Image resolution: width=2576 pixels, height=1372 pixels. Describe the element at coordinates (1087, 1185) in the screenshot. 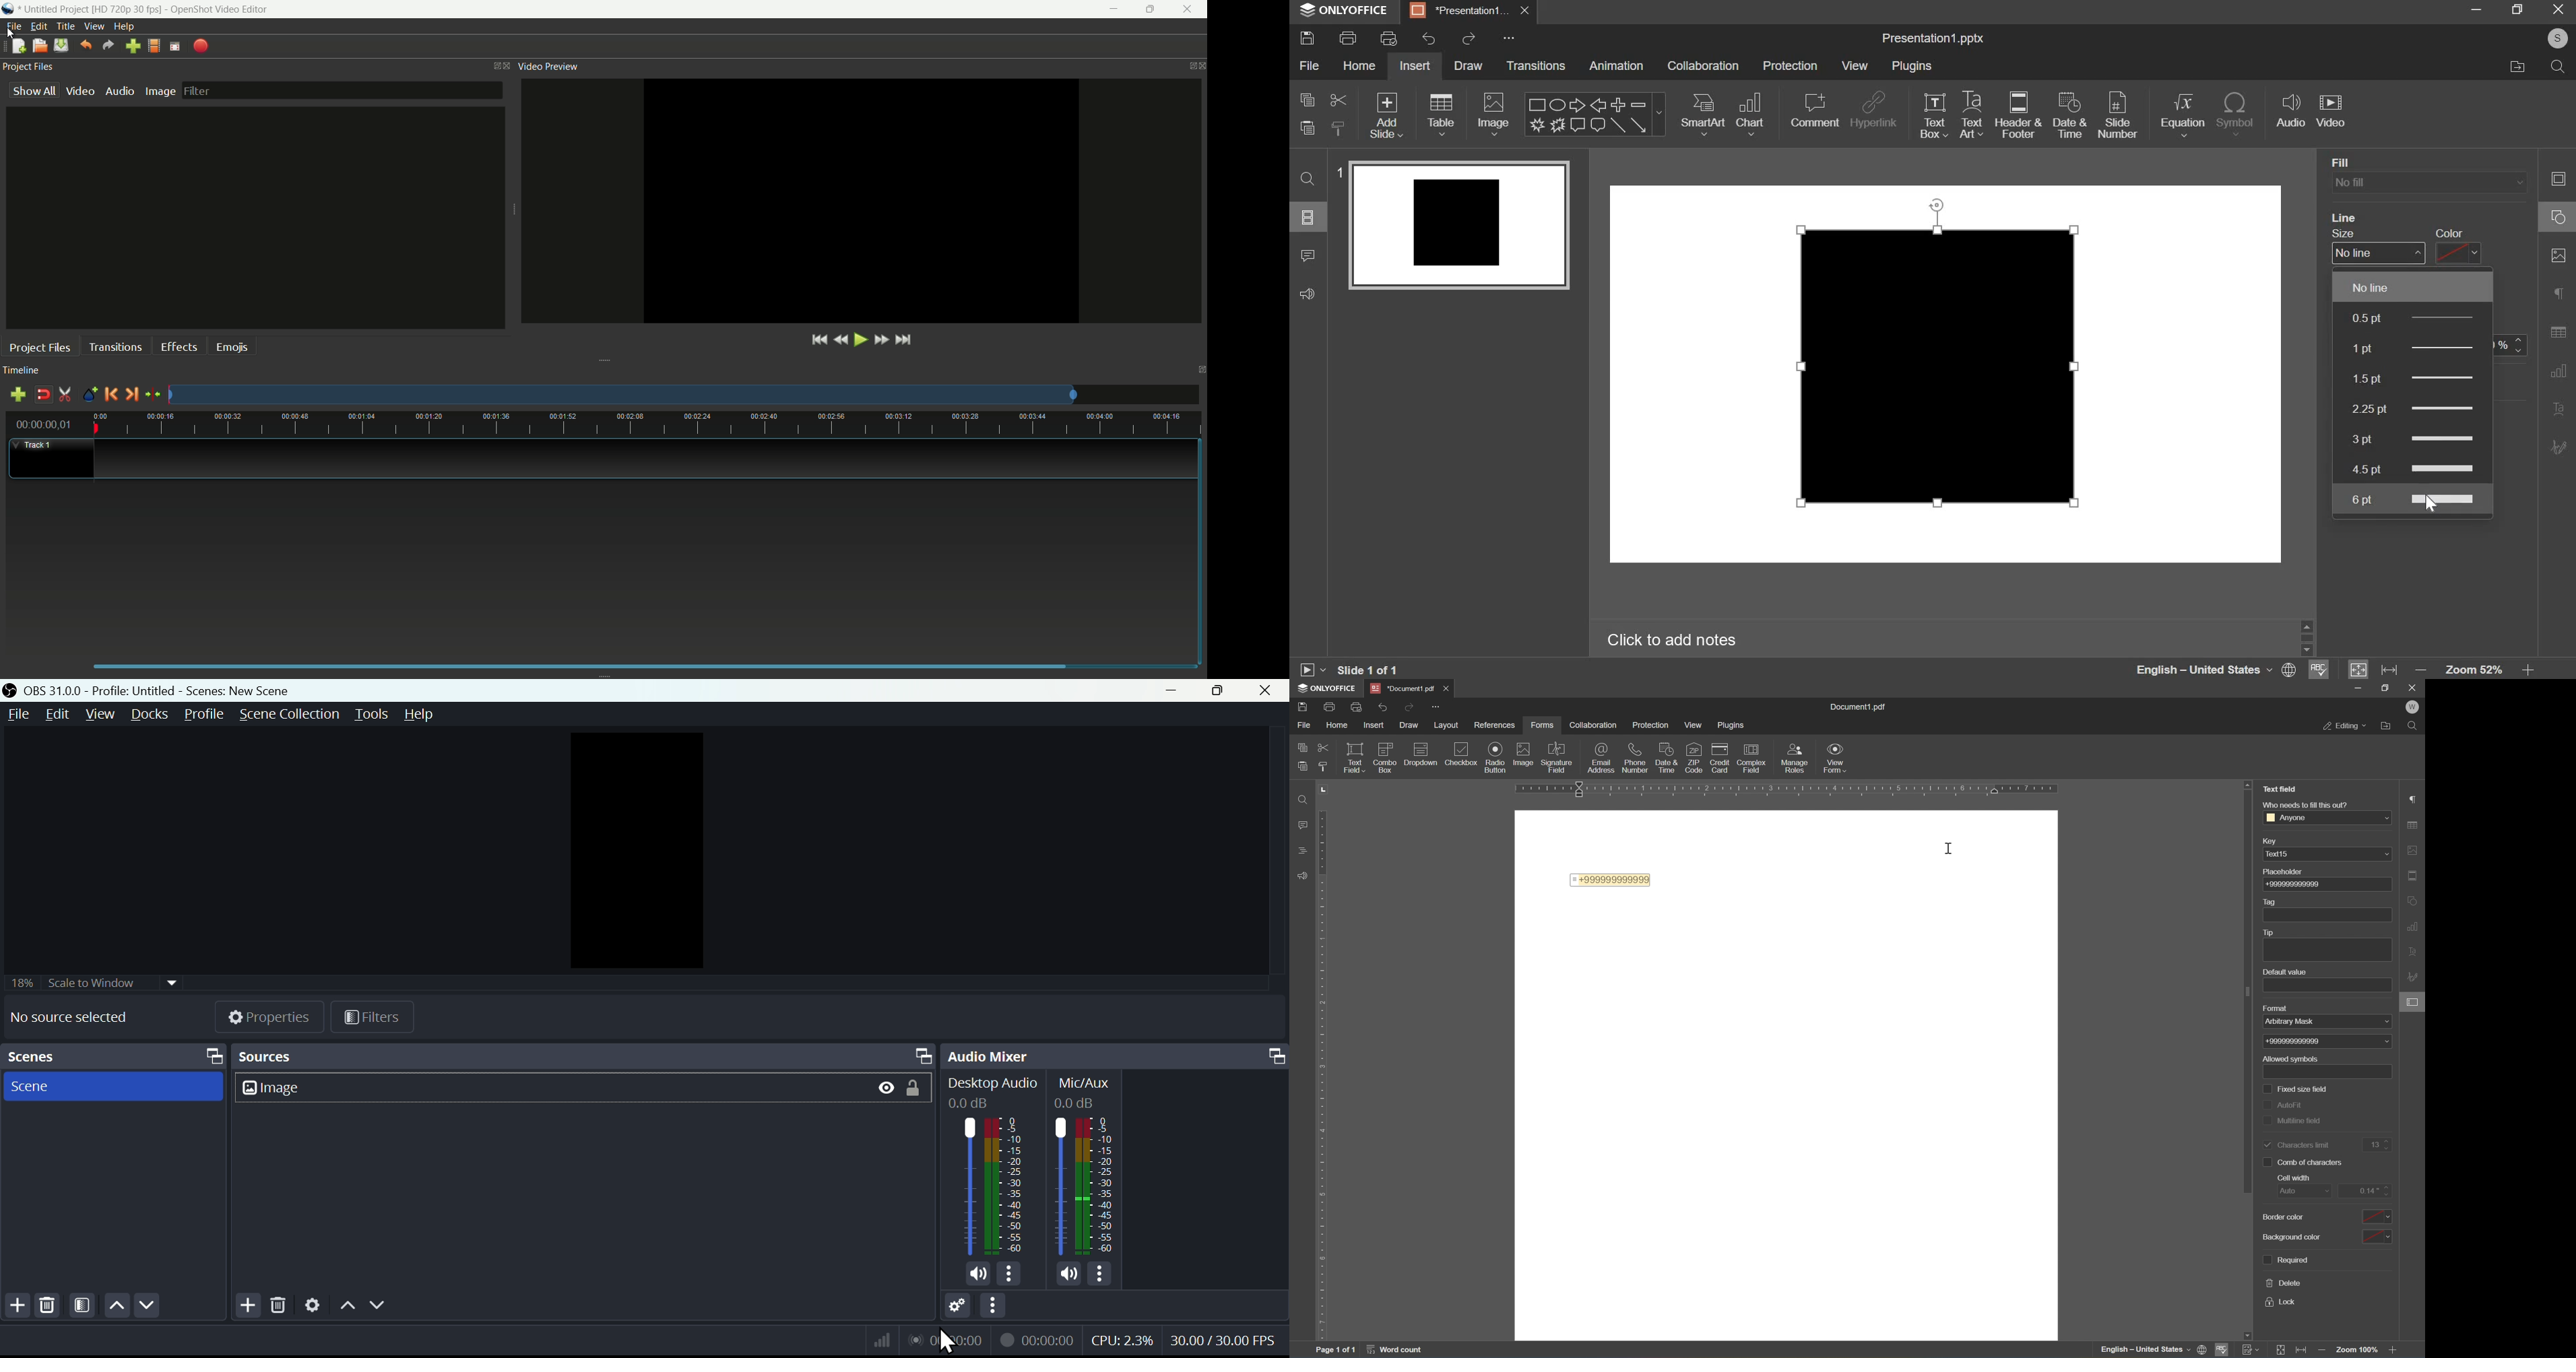

I see `` at that location.